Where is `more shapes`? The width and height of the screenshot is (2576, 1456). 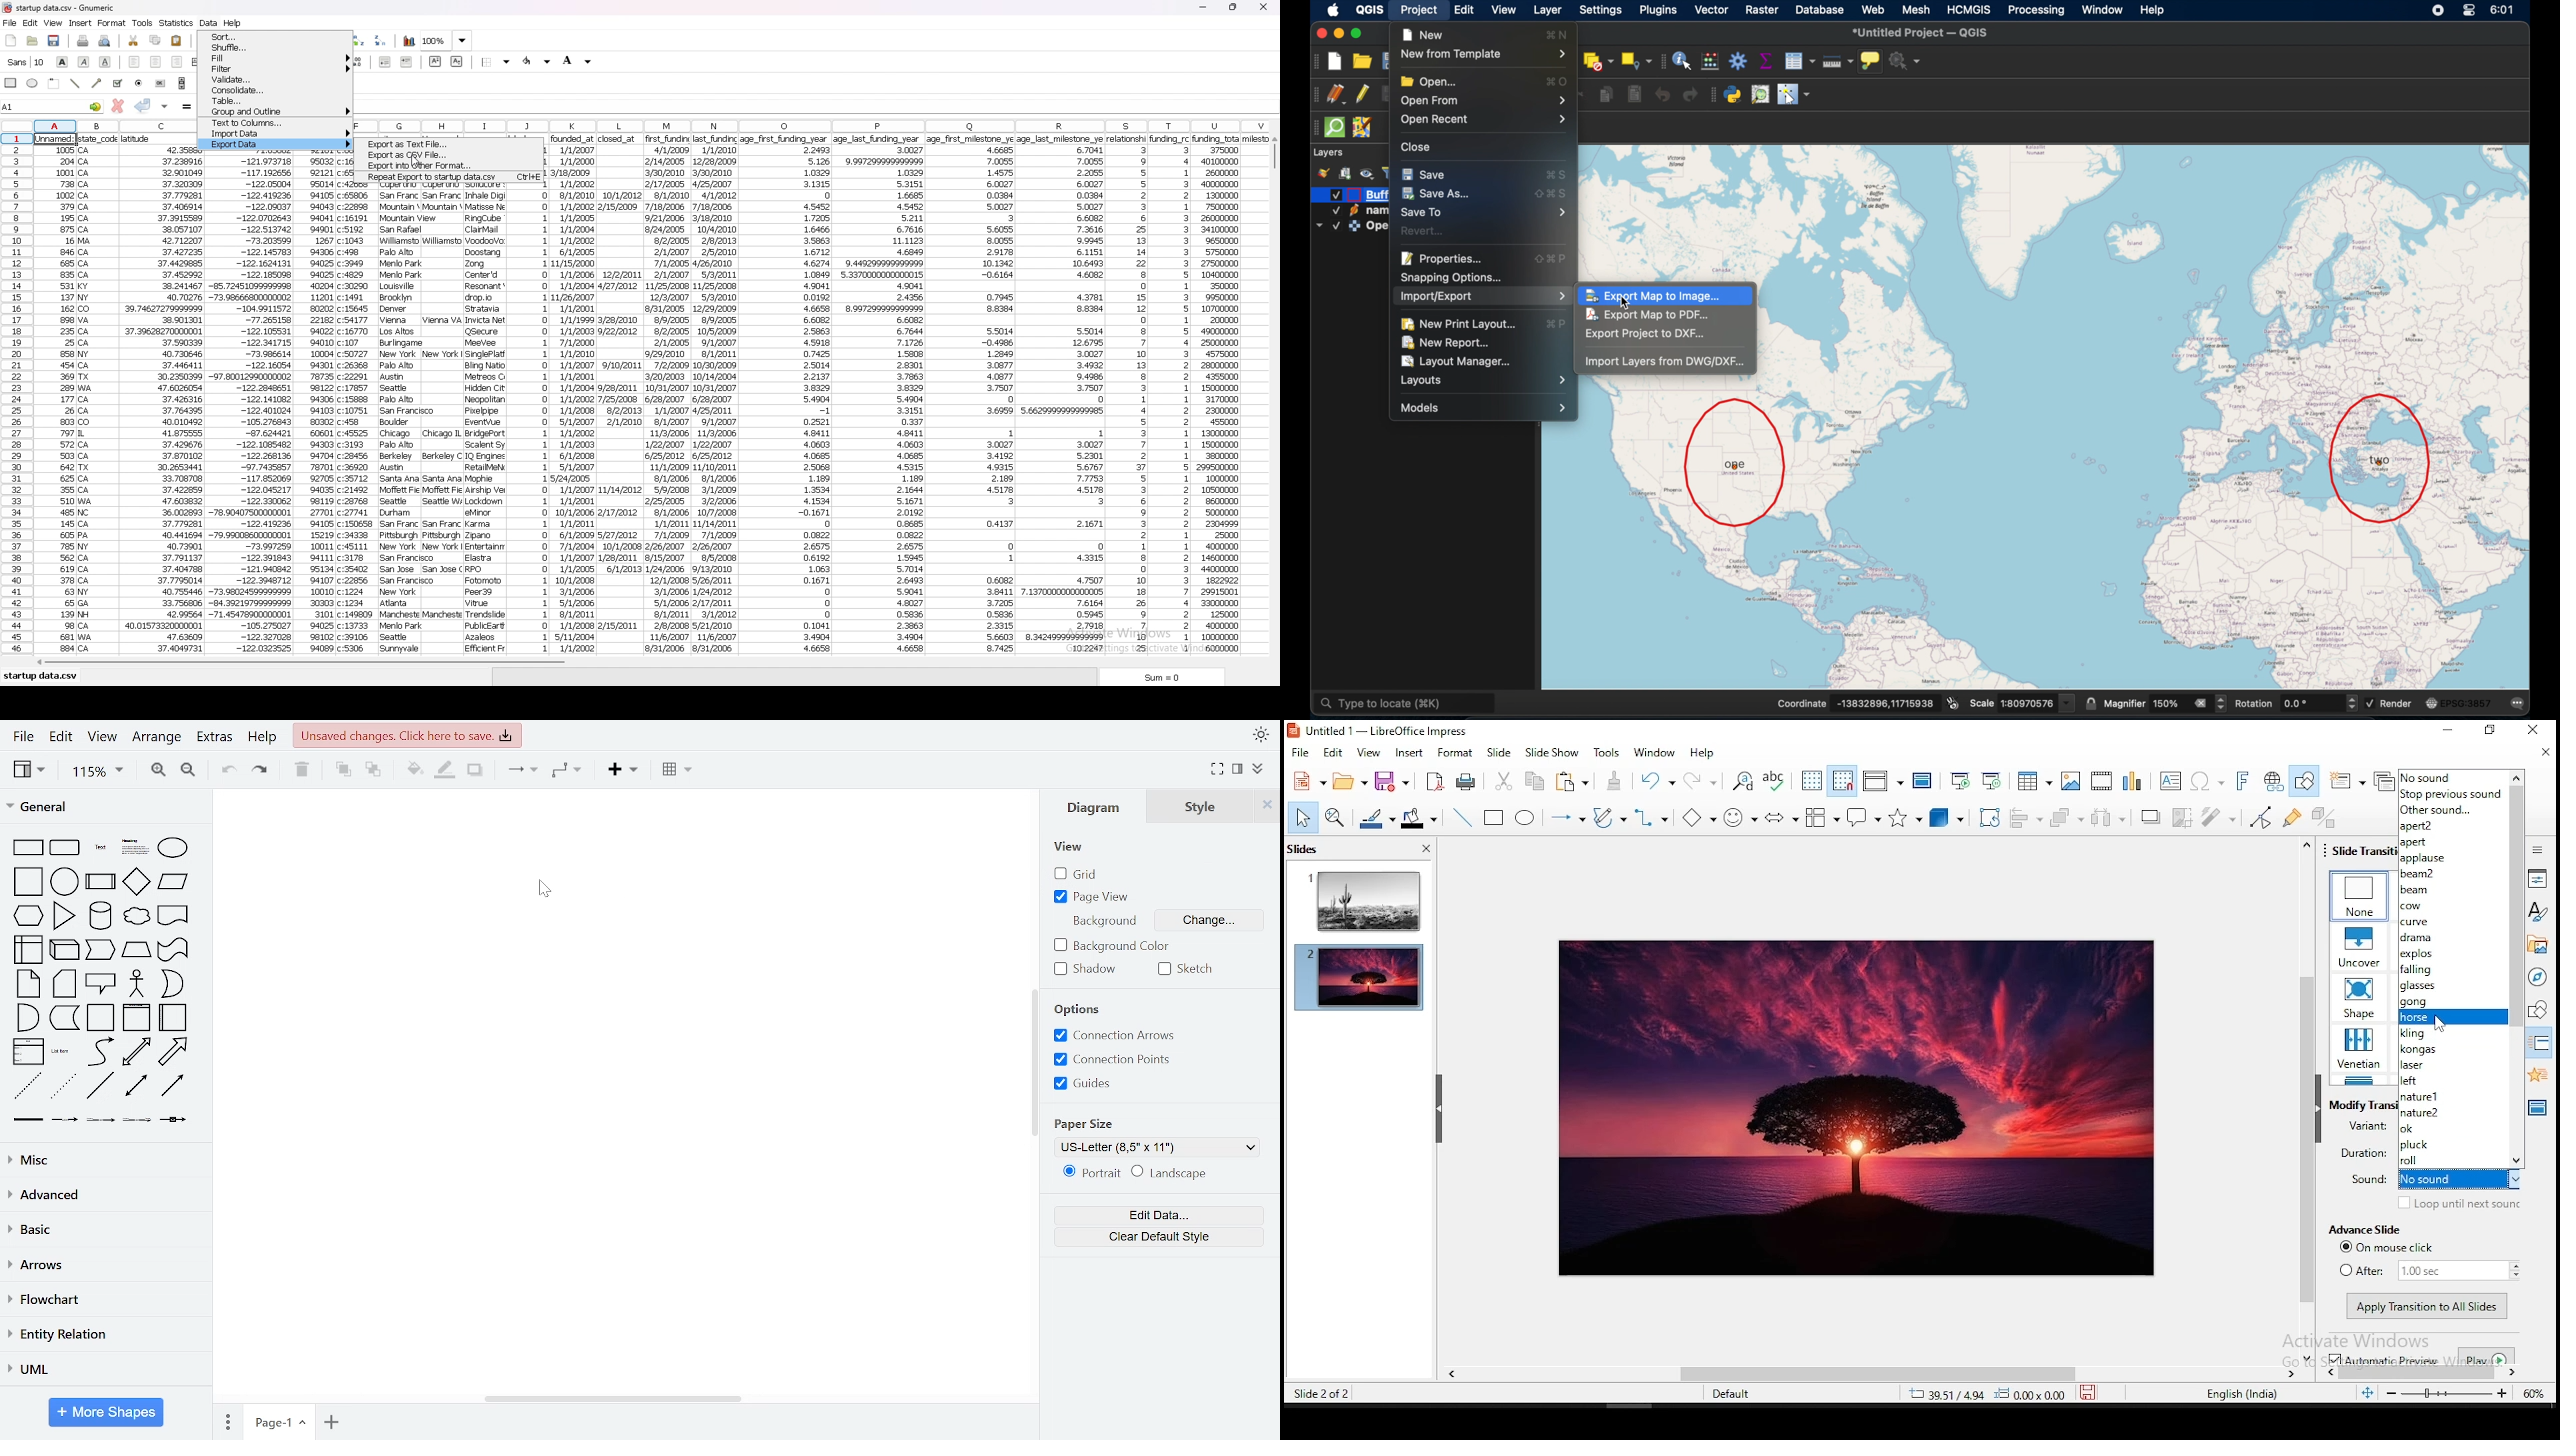
more shapes is located at coordinates (106, 1412).